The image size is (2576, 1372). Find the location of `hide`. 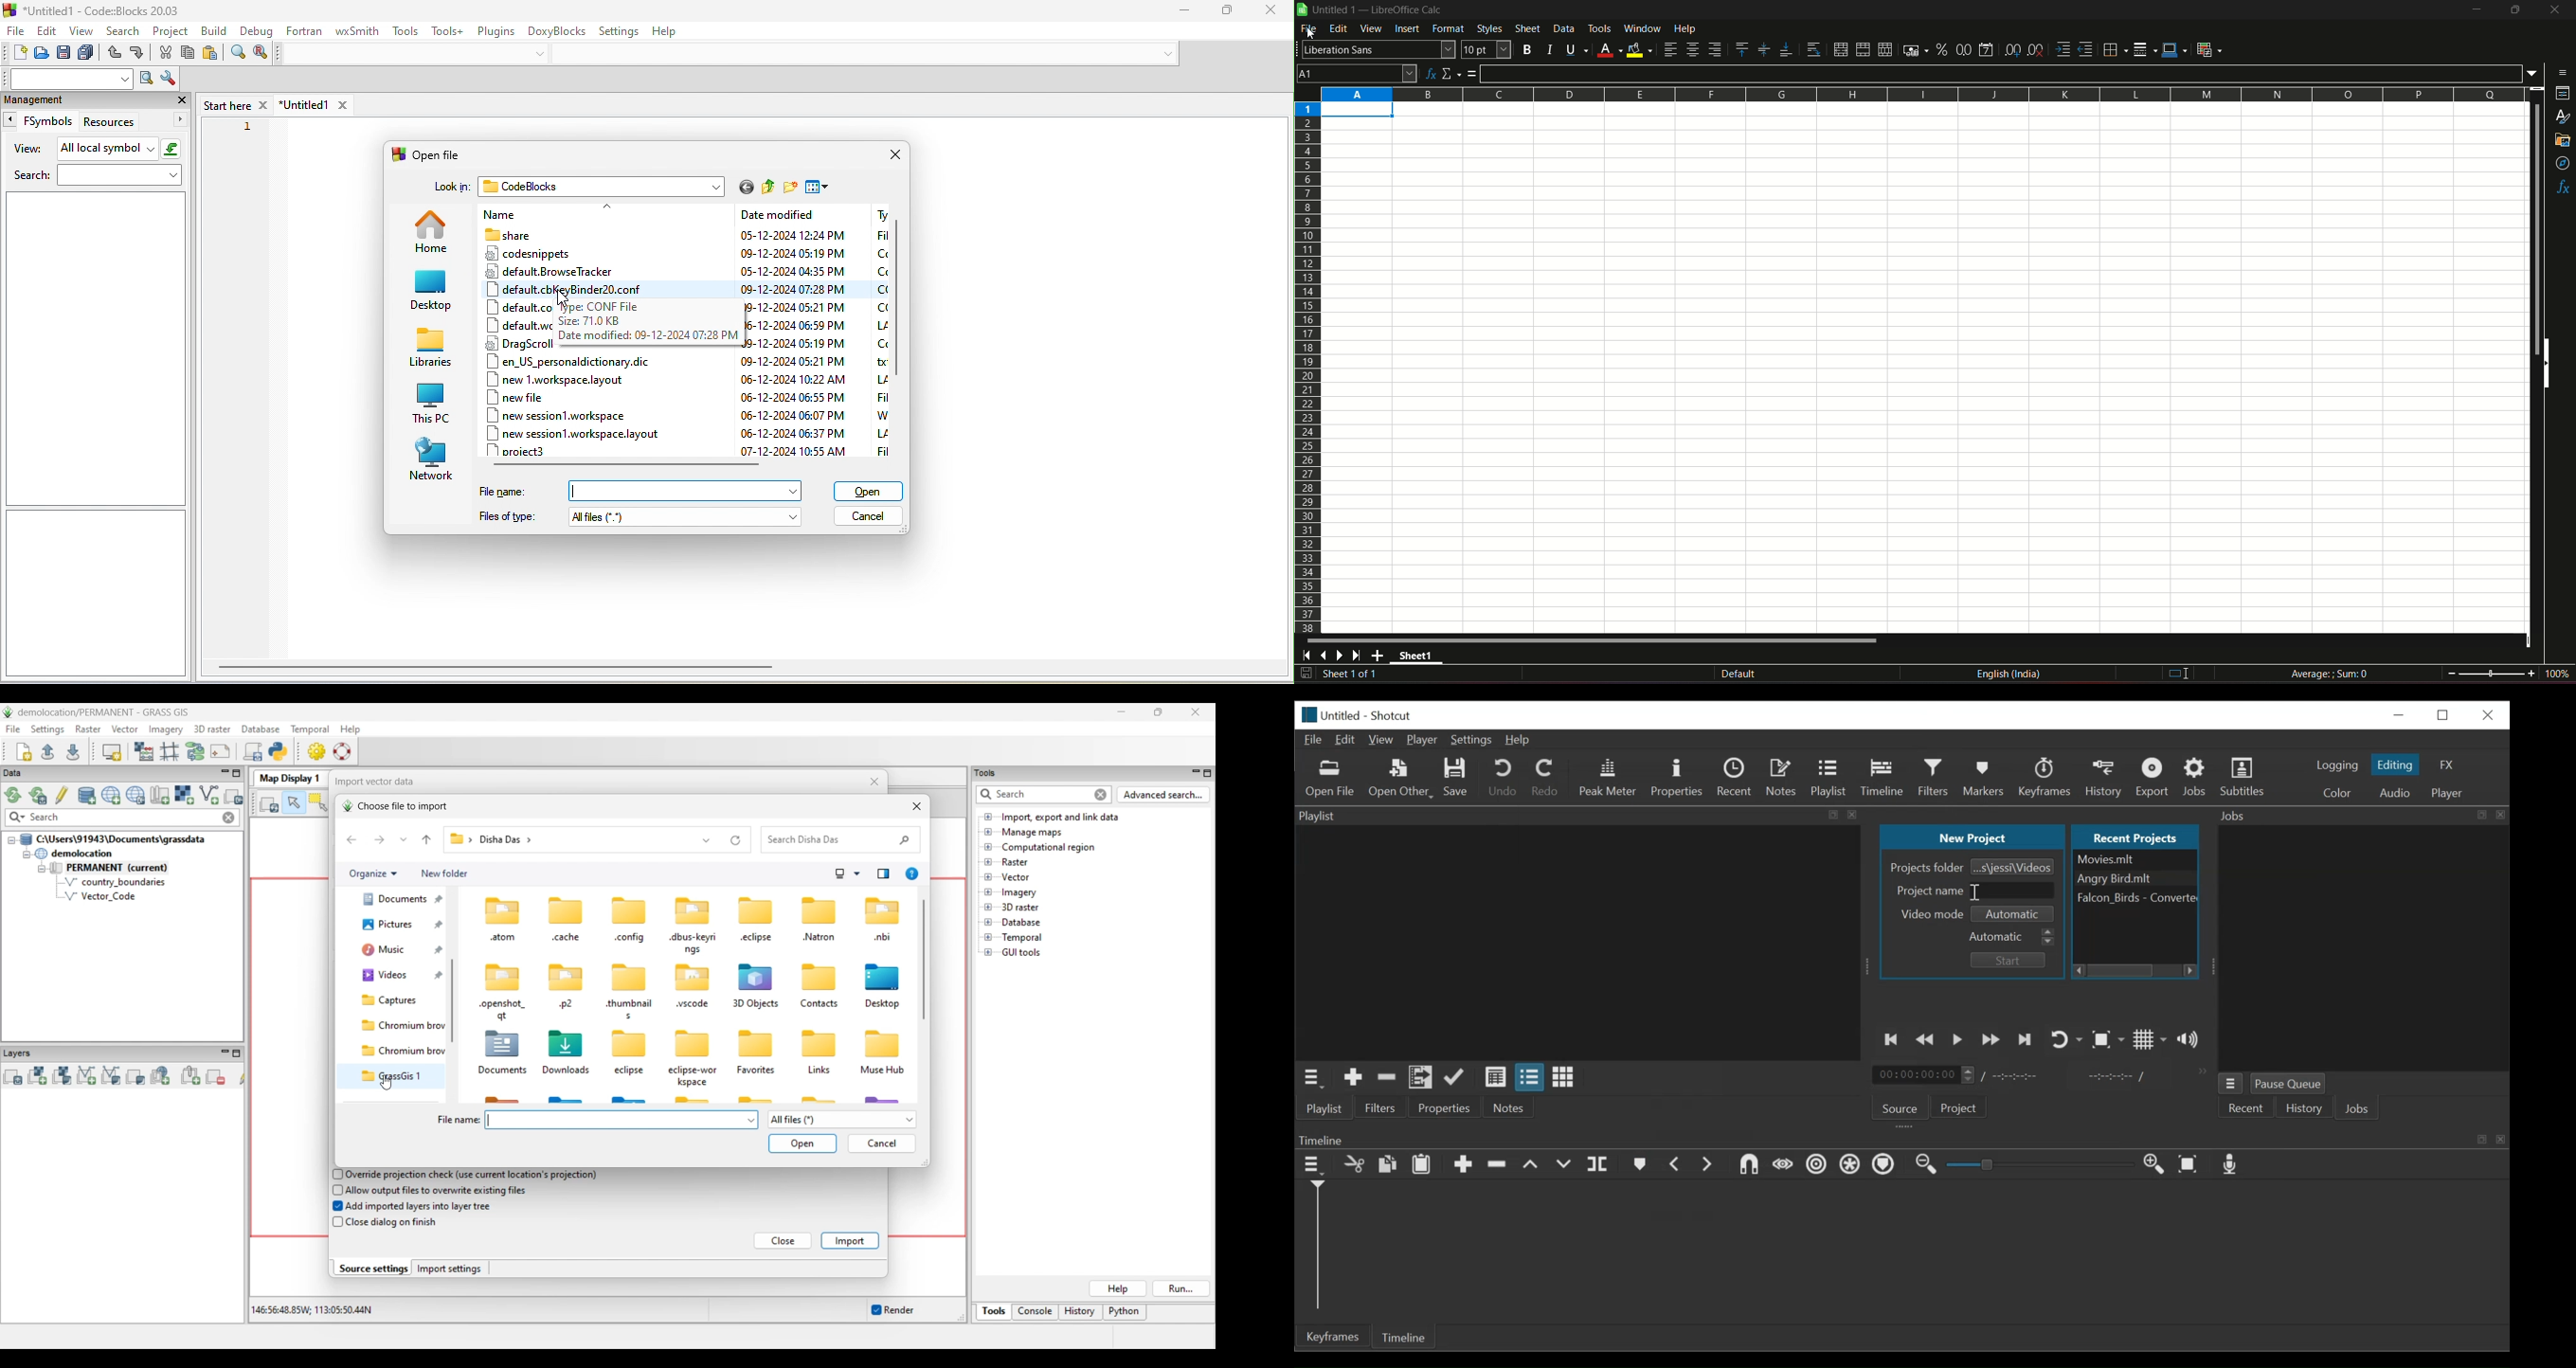

hide is located at coordinates (2546, 365).